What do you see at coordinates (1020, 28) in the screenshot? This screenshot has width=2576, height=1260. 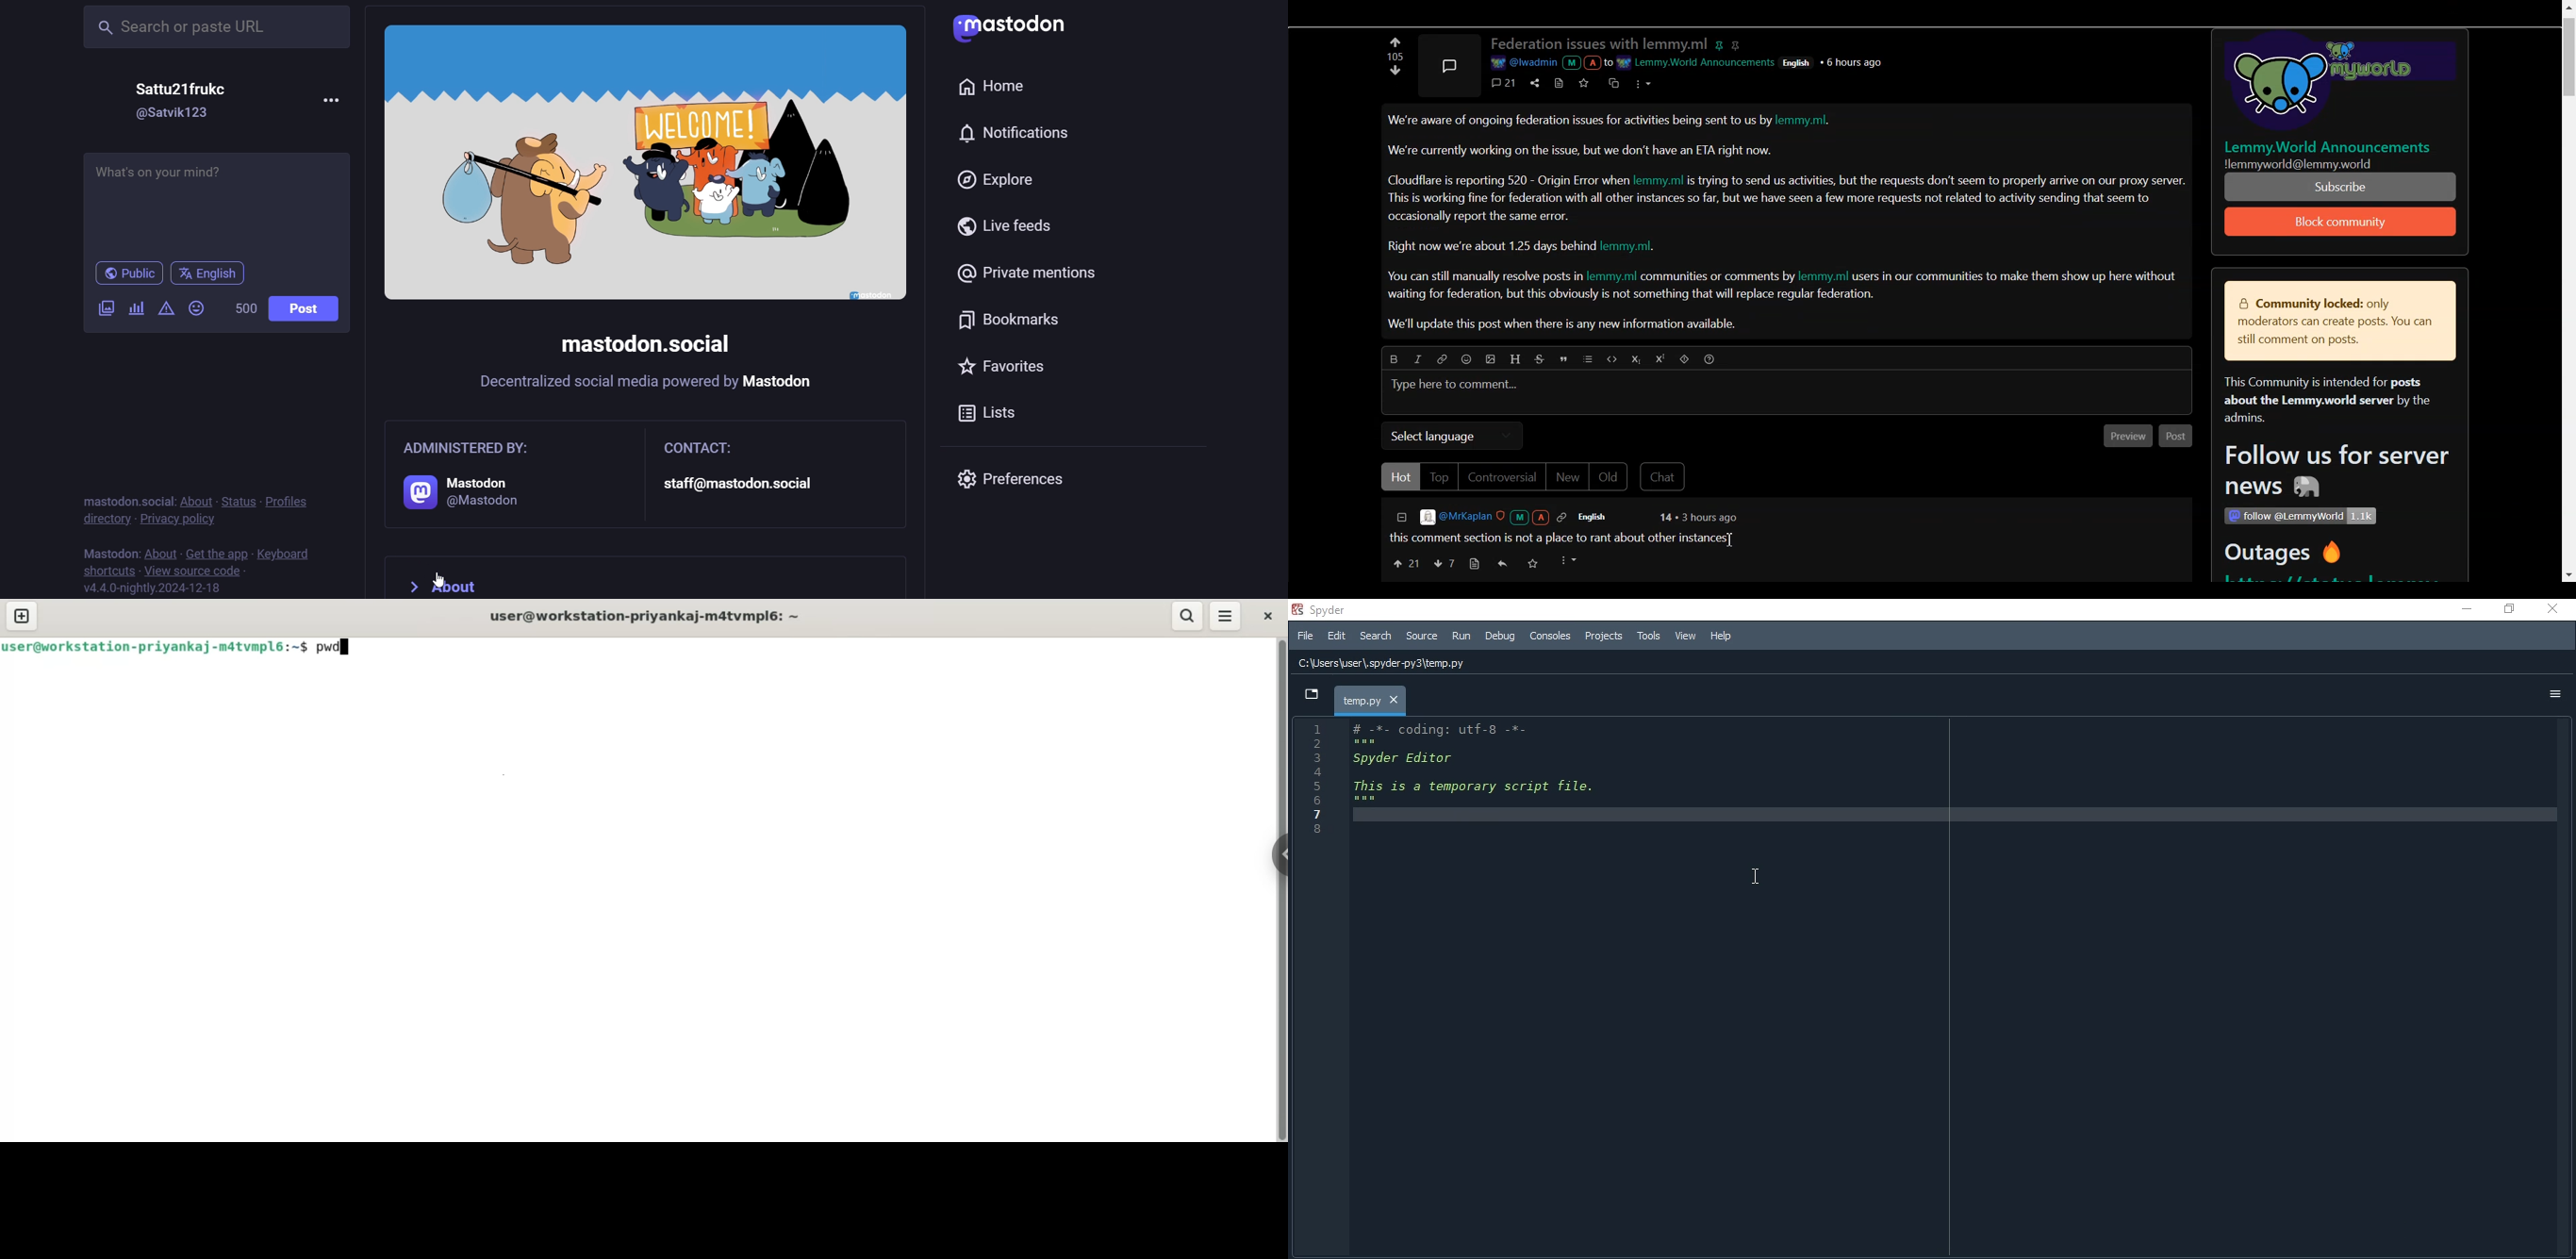 I see `logo` at bounding box center [1020, 28].